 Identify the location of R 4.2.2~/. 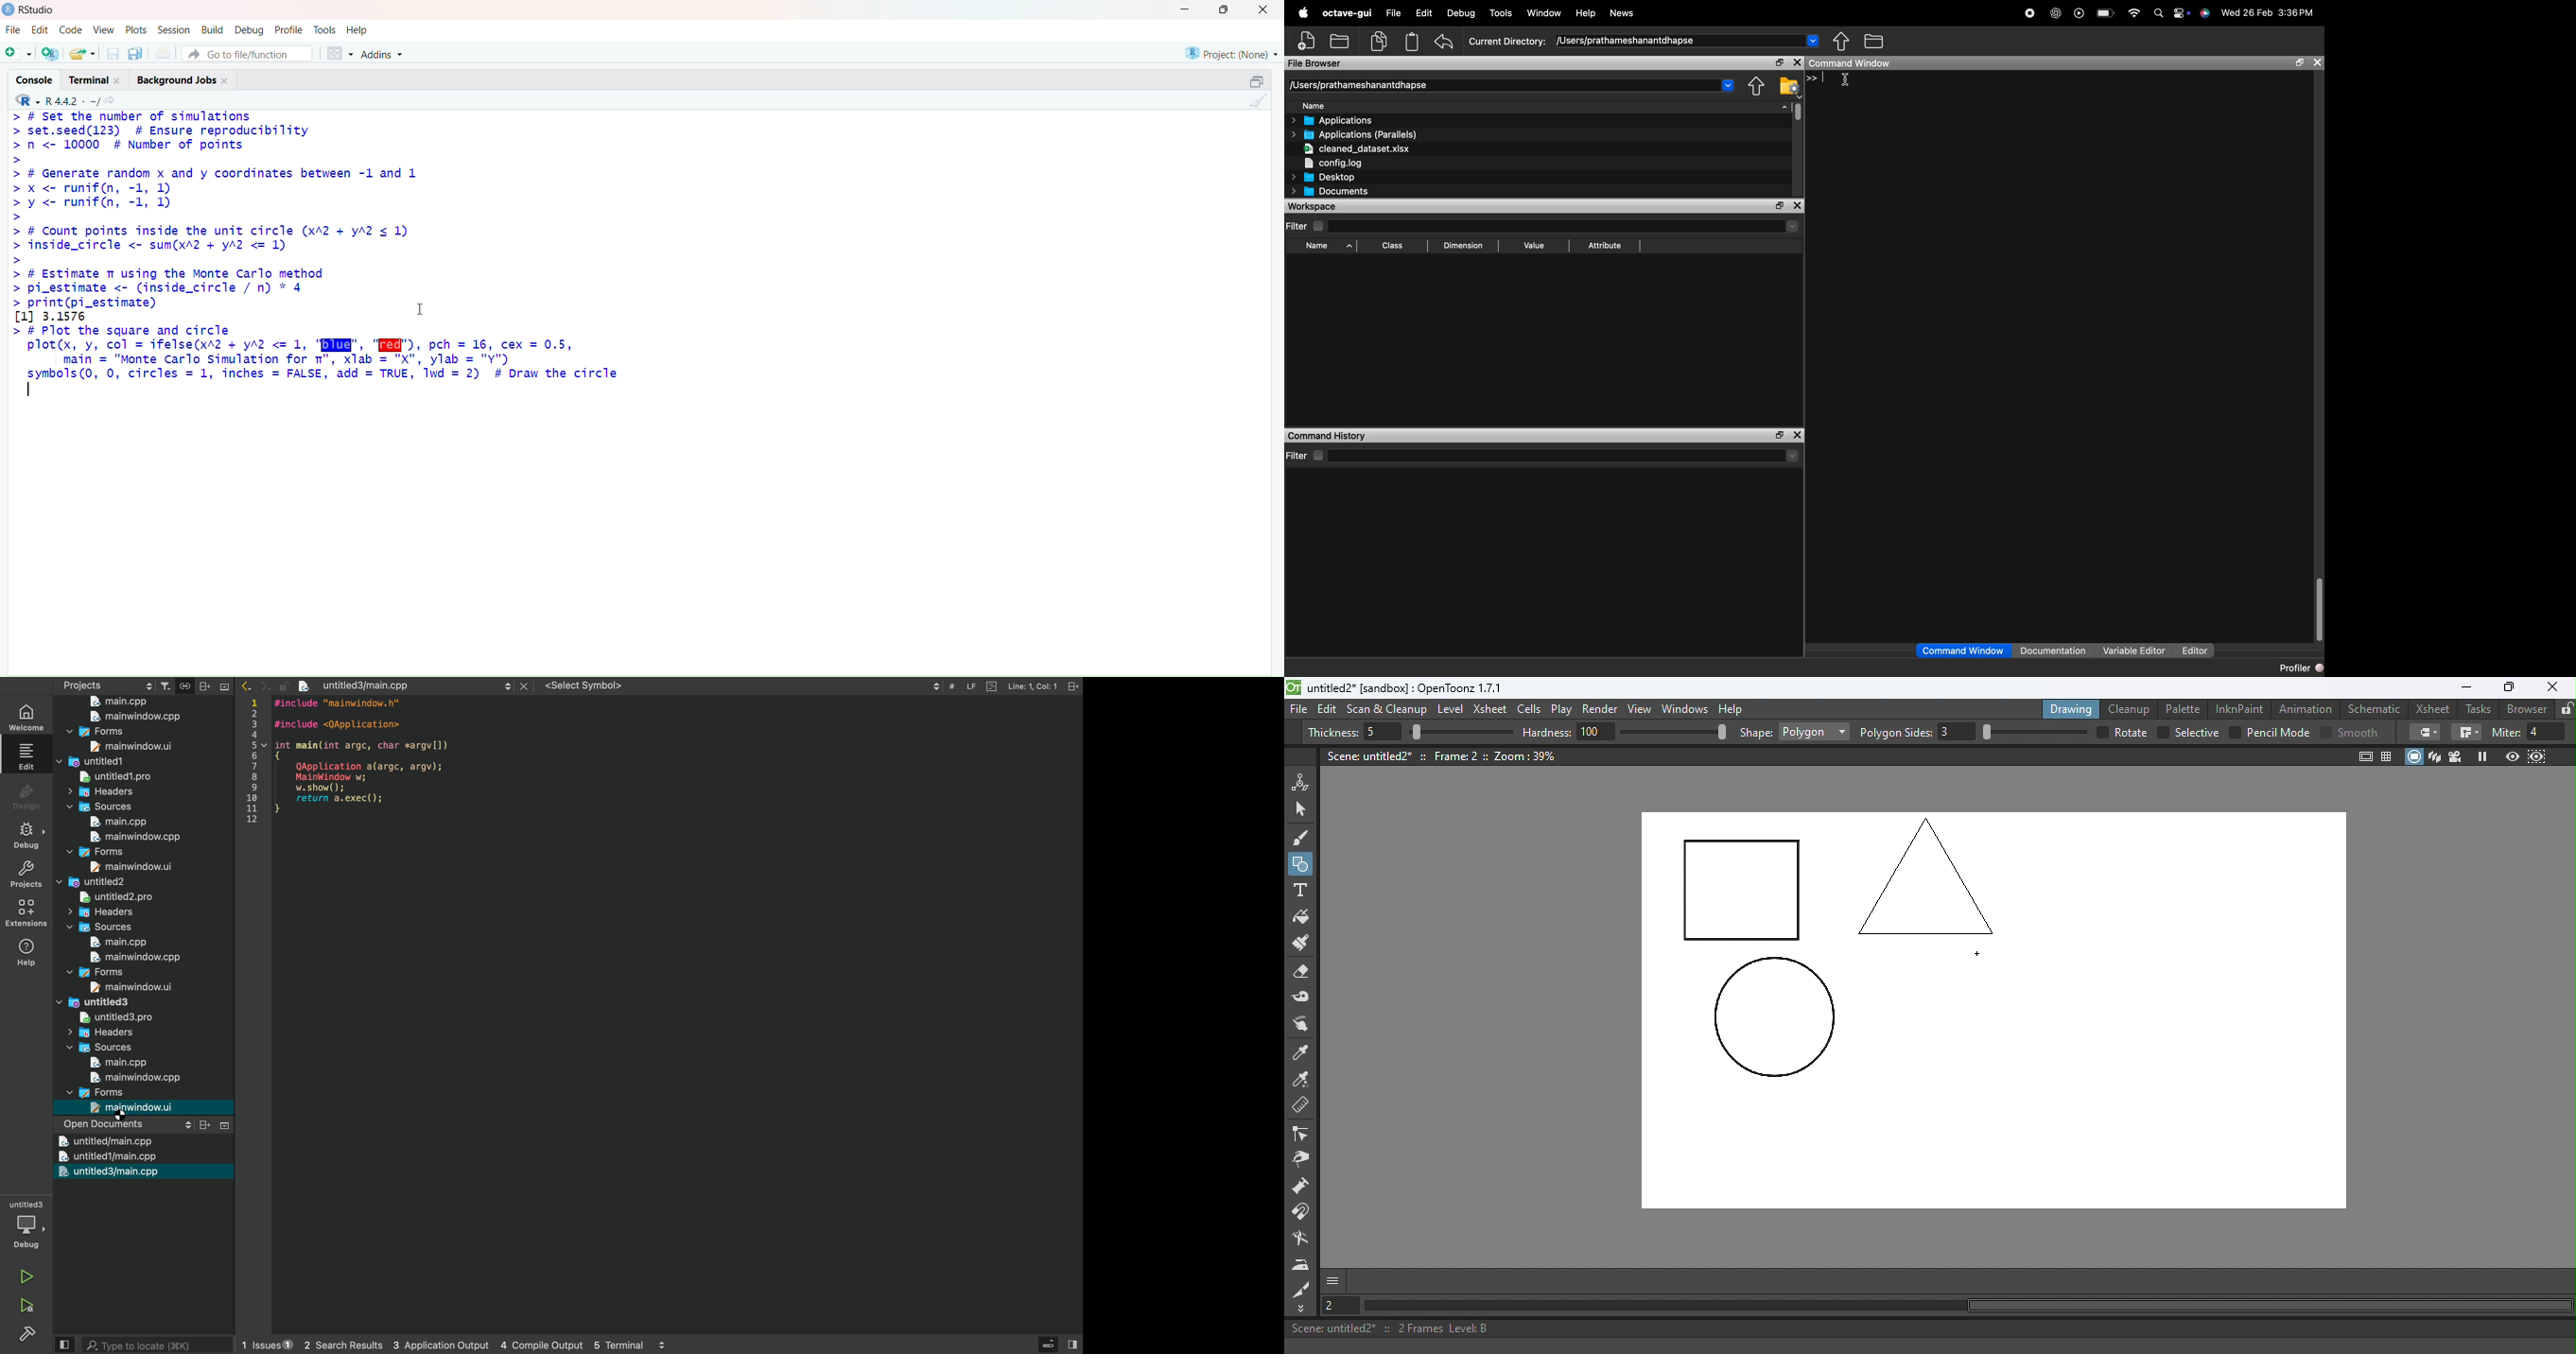
(74, 100).